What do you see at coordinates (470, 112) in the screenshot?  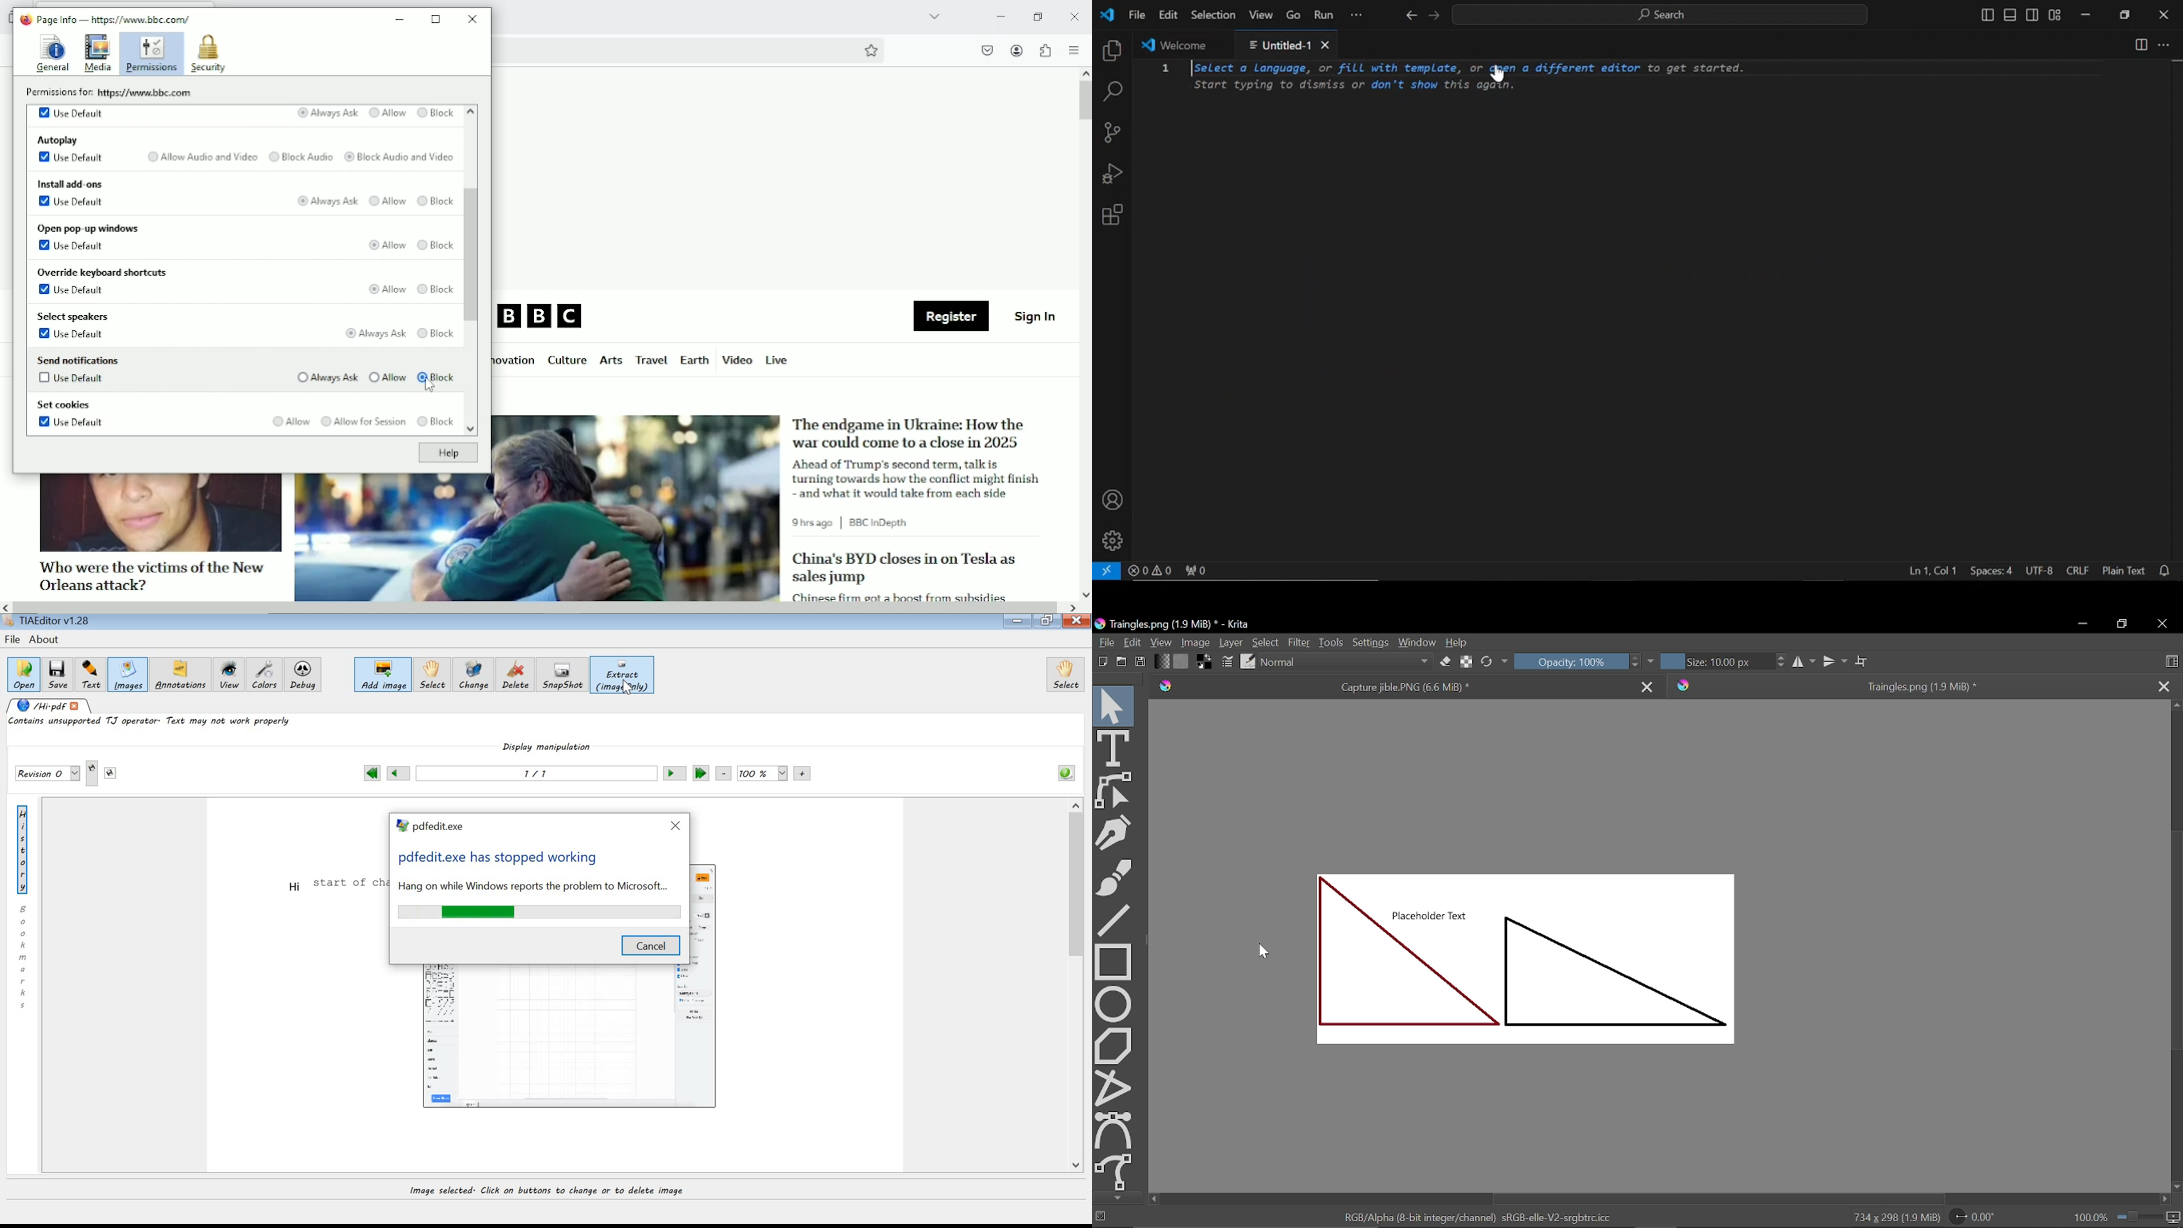 I see `scroll up` at bounding box center [470, 112].